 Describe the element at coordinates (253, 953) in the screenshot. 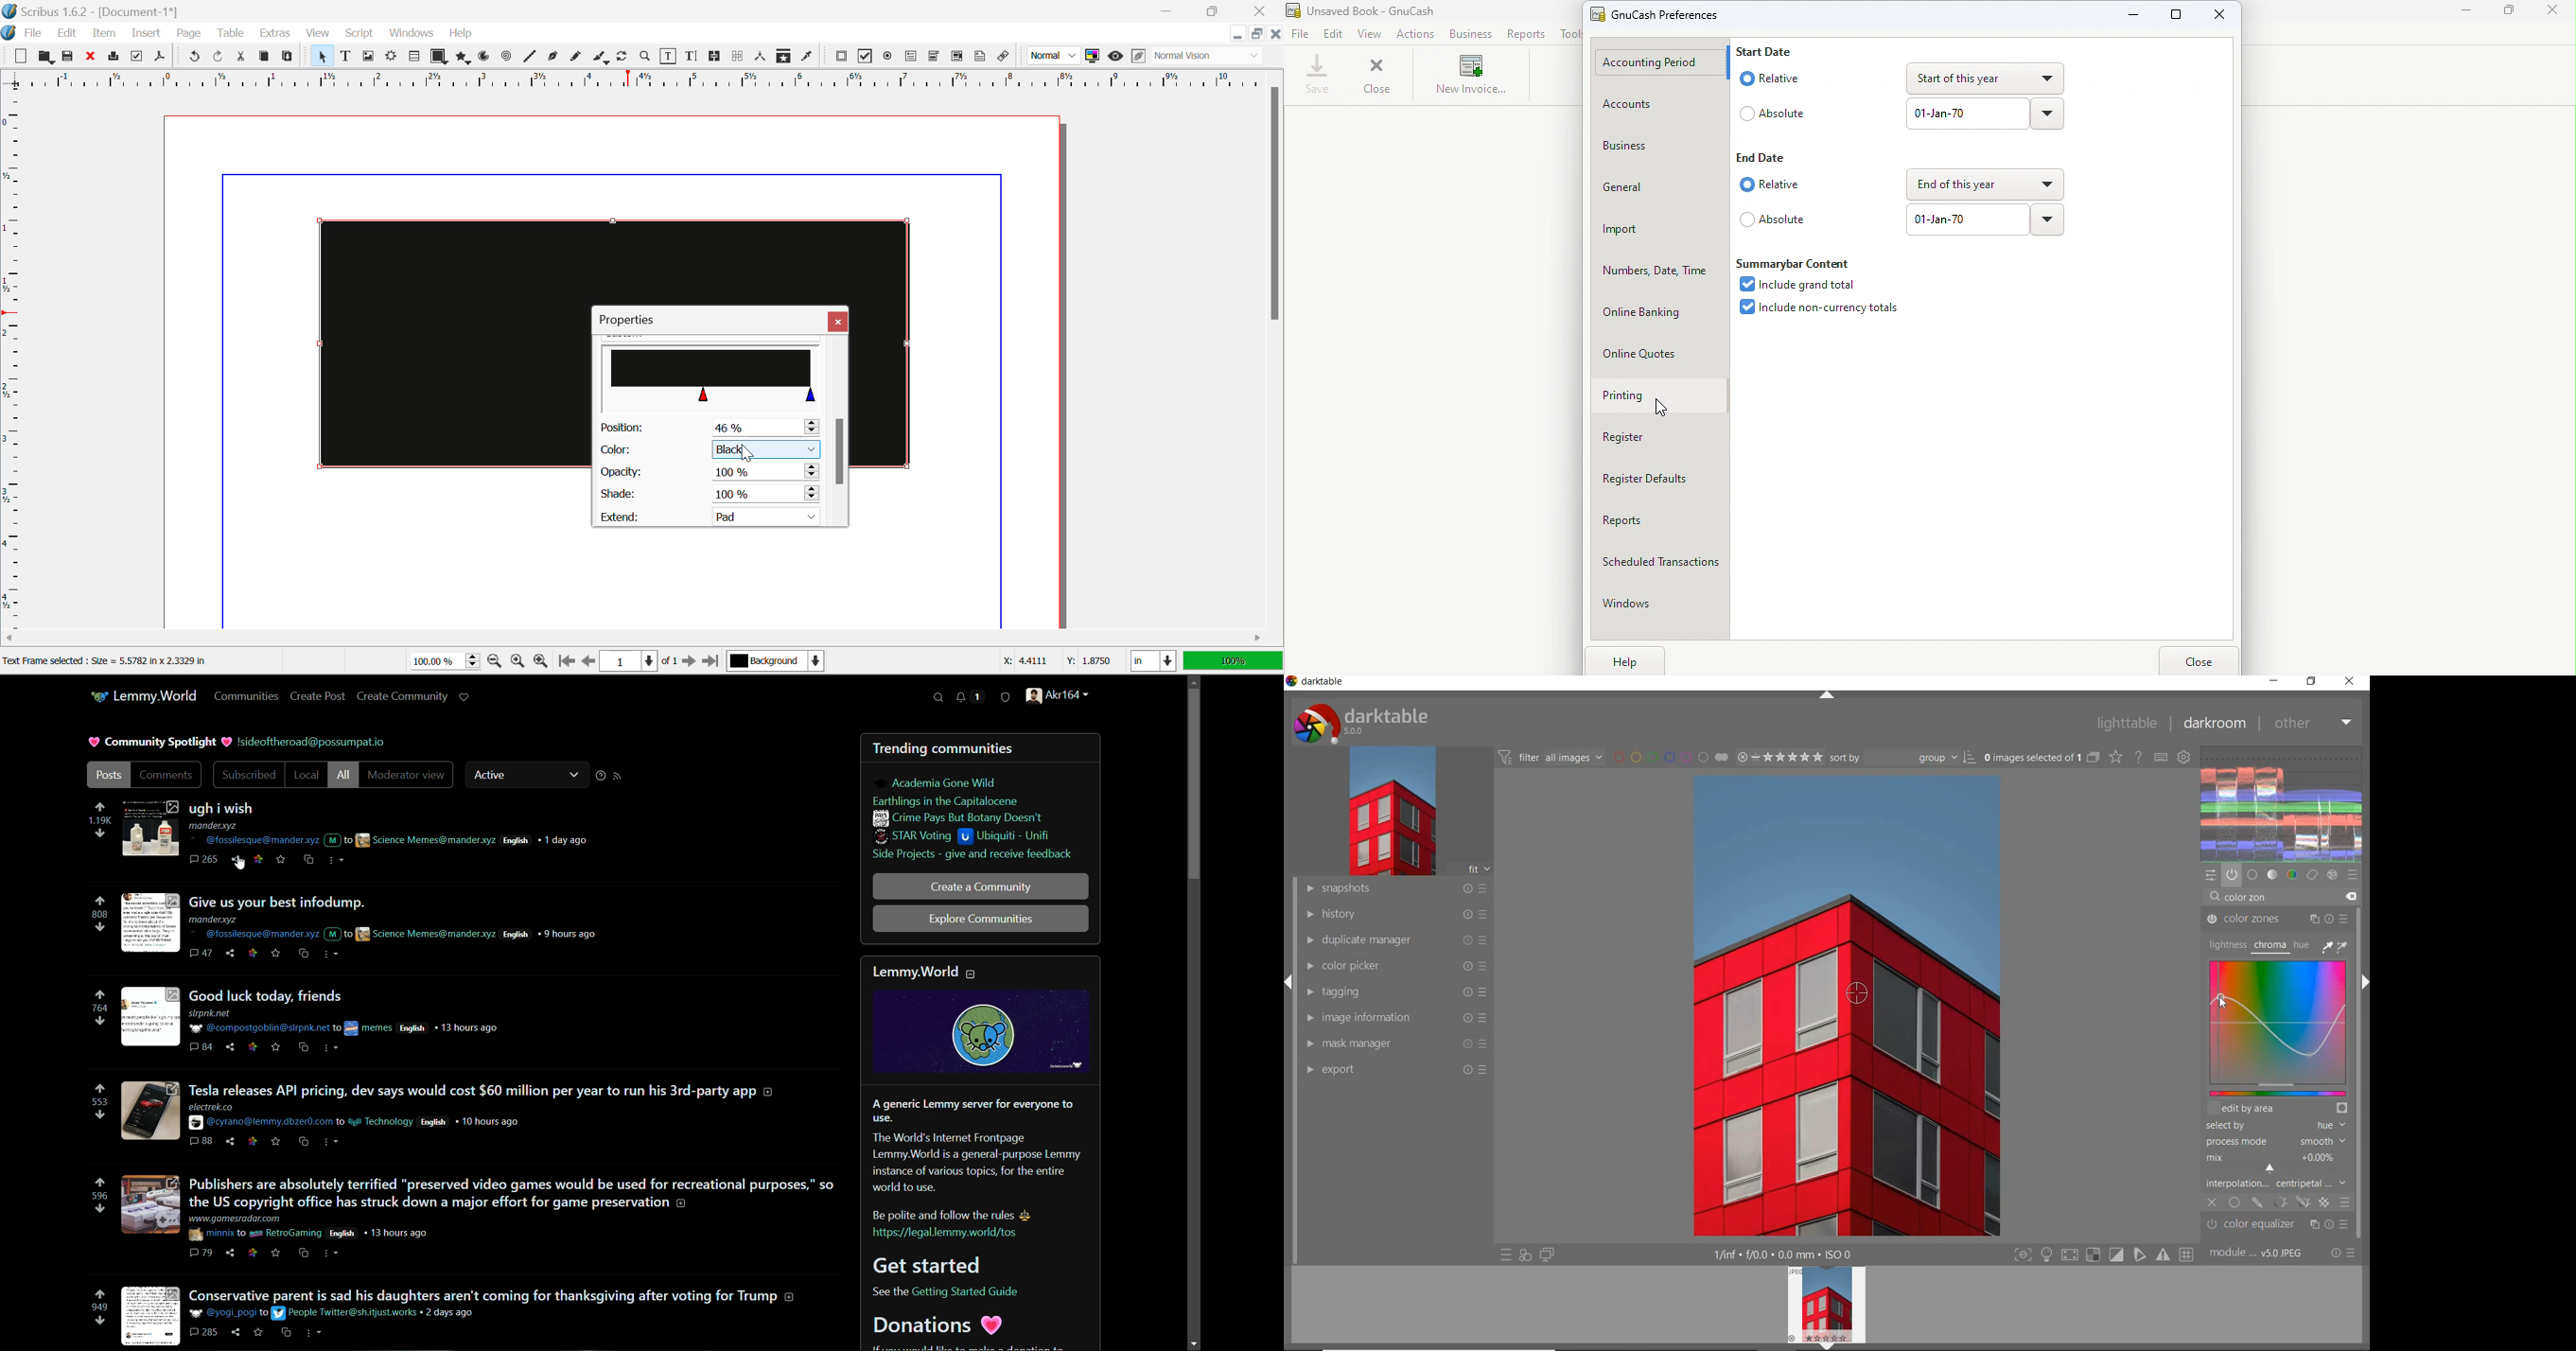

I see `link` at that location.